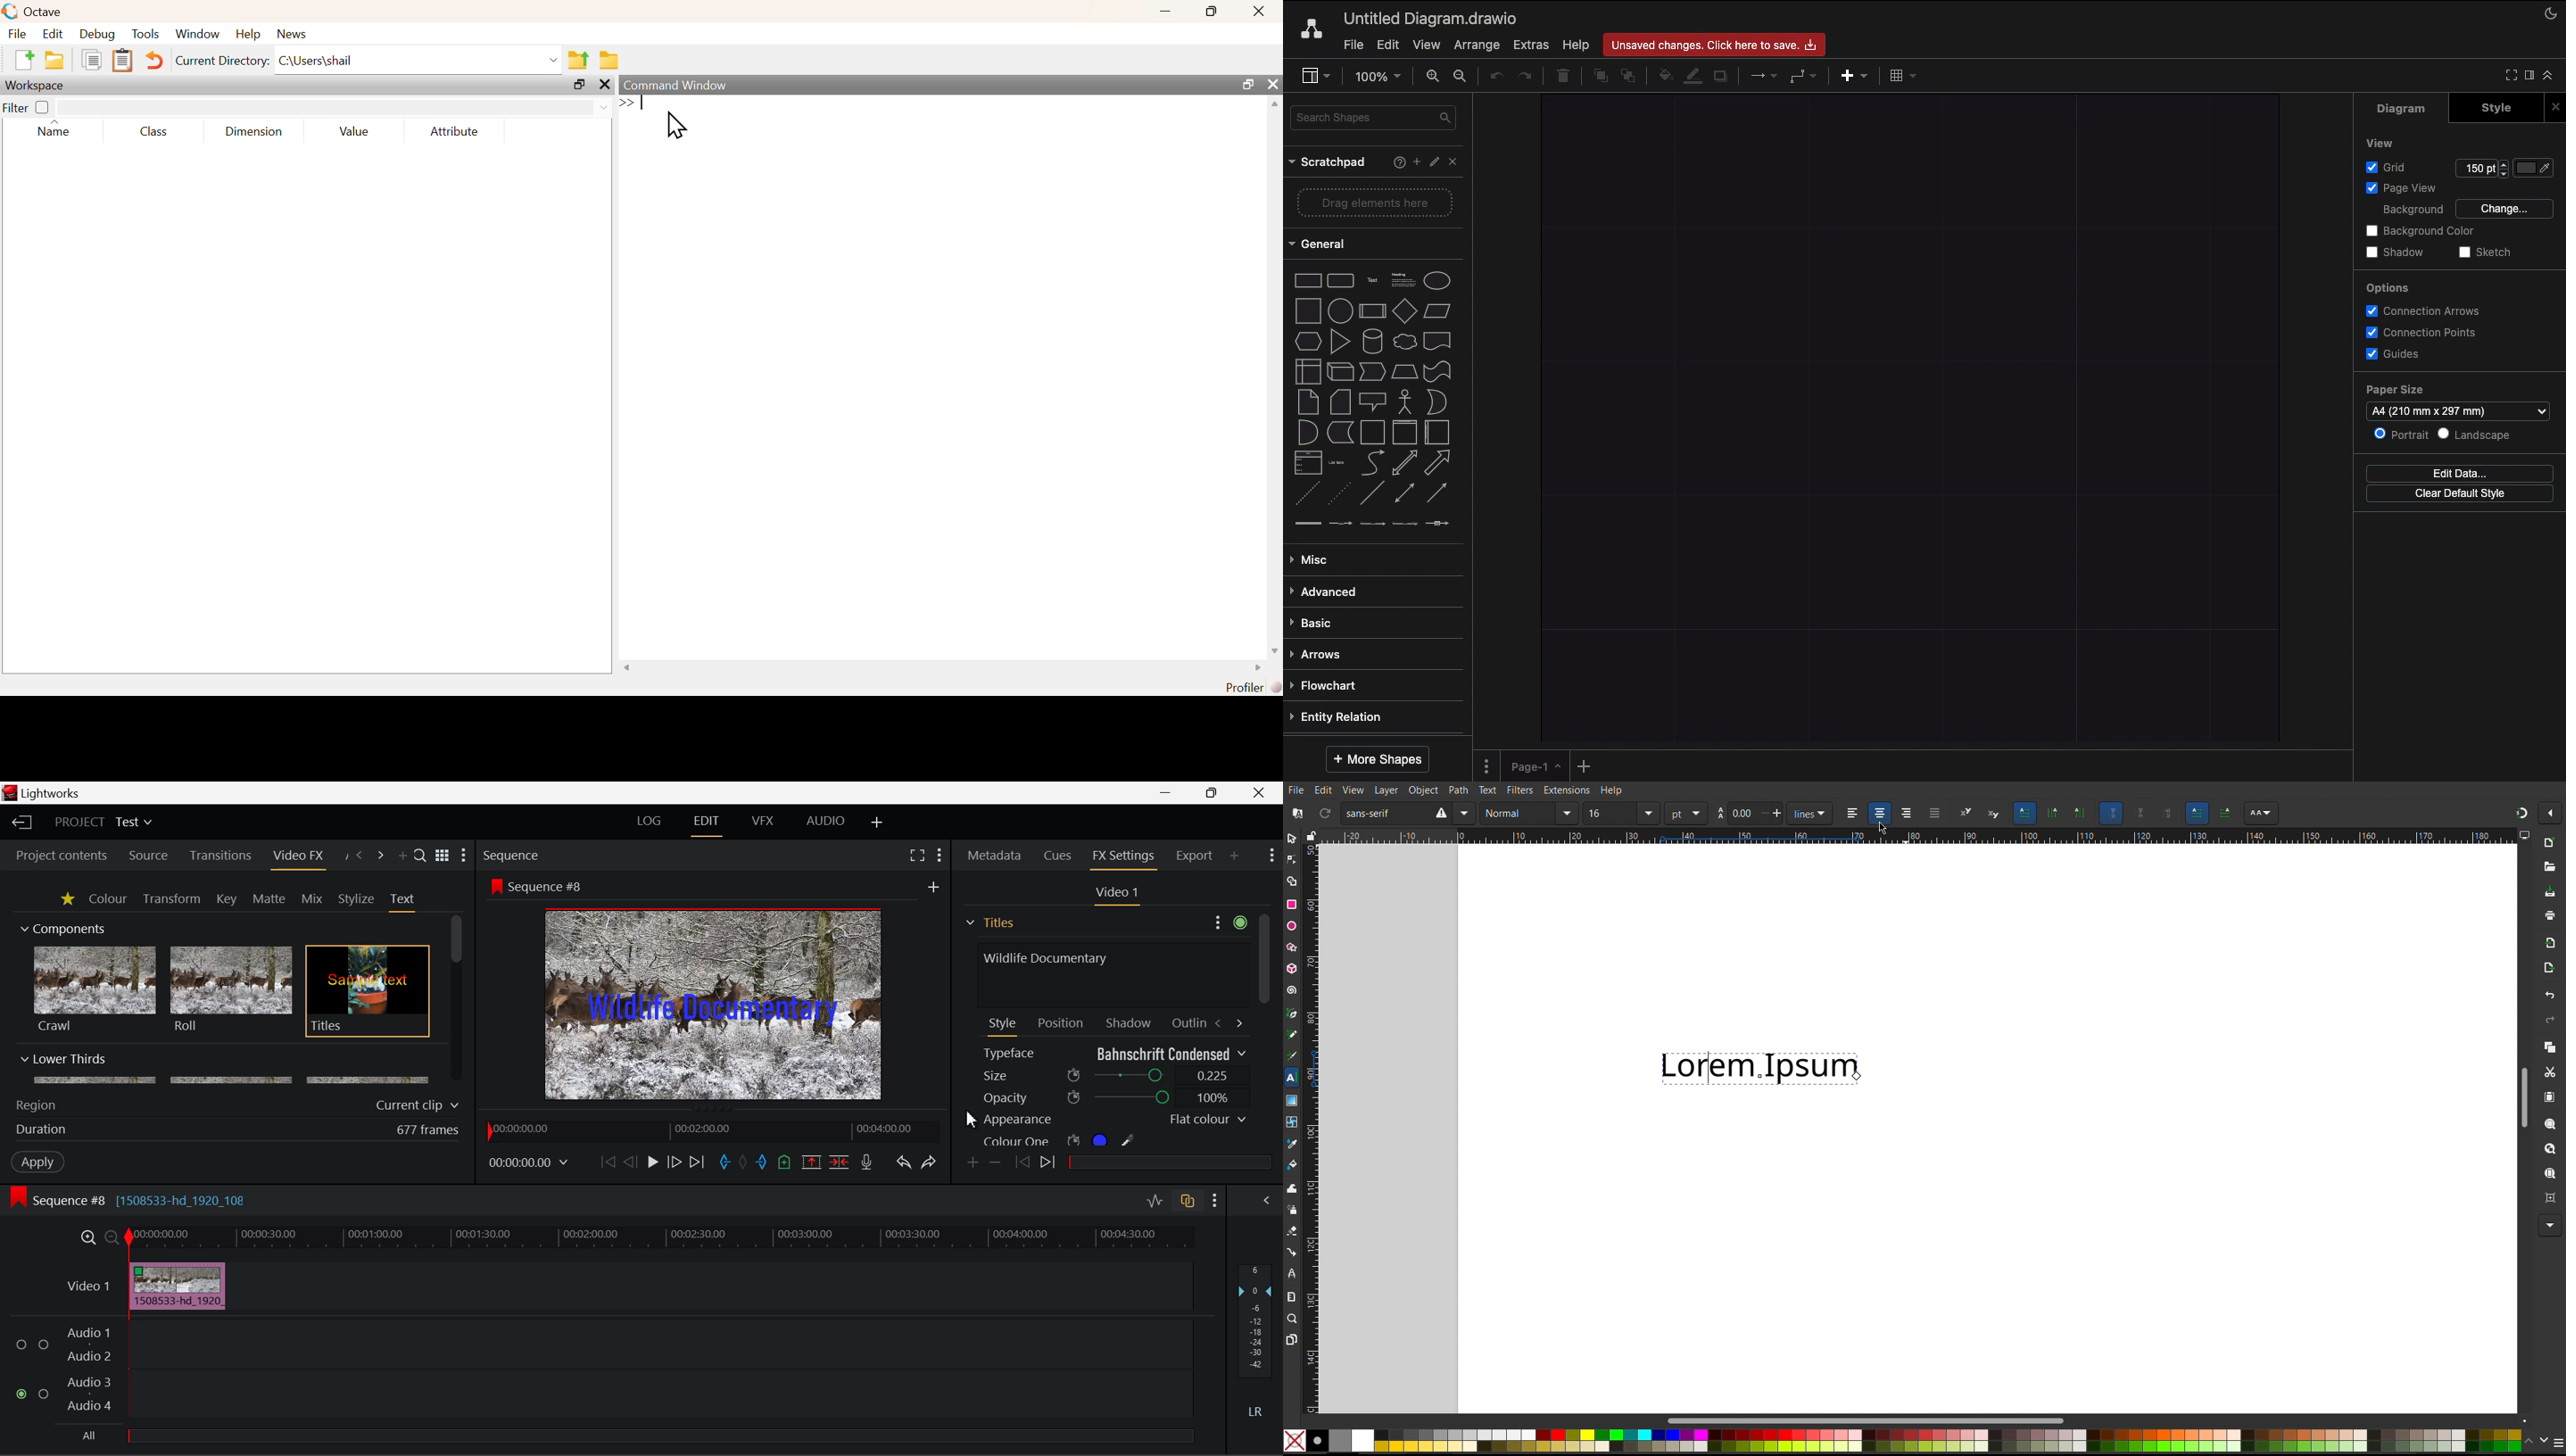 This screenshot has width=2576, height=1456. Describe the element at coordinates (90, 1436) in the screenshot. I see `All` at that location.